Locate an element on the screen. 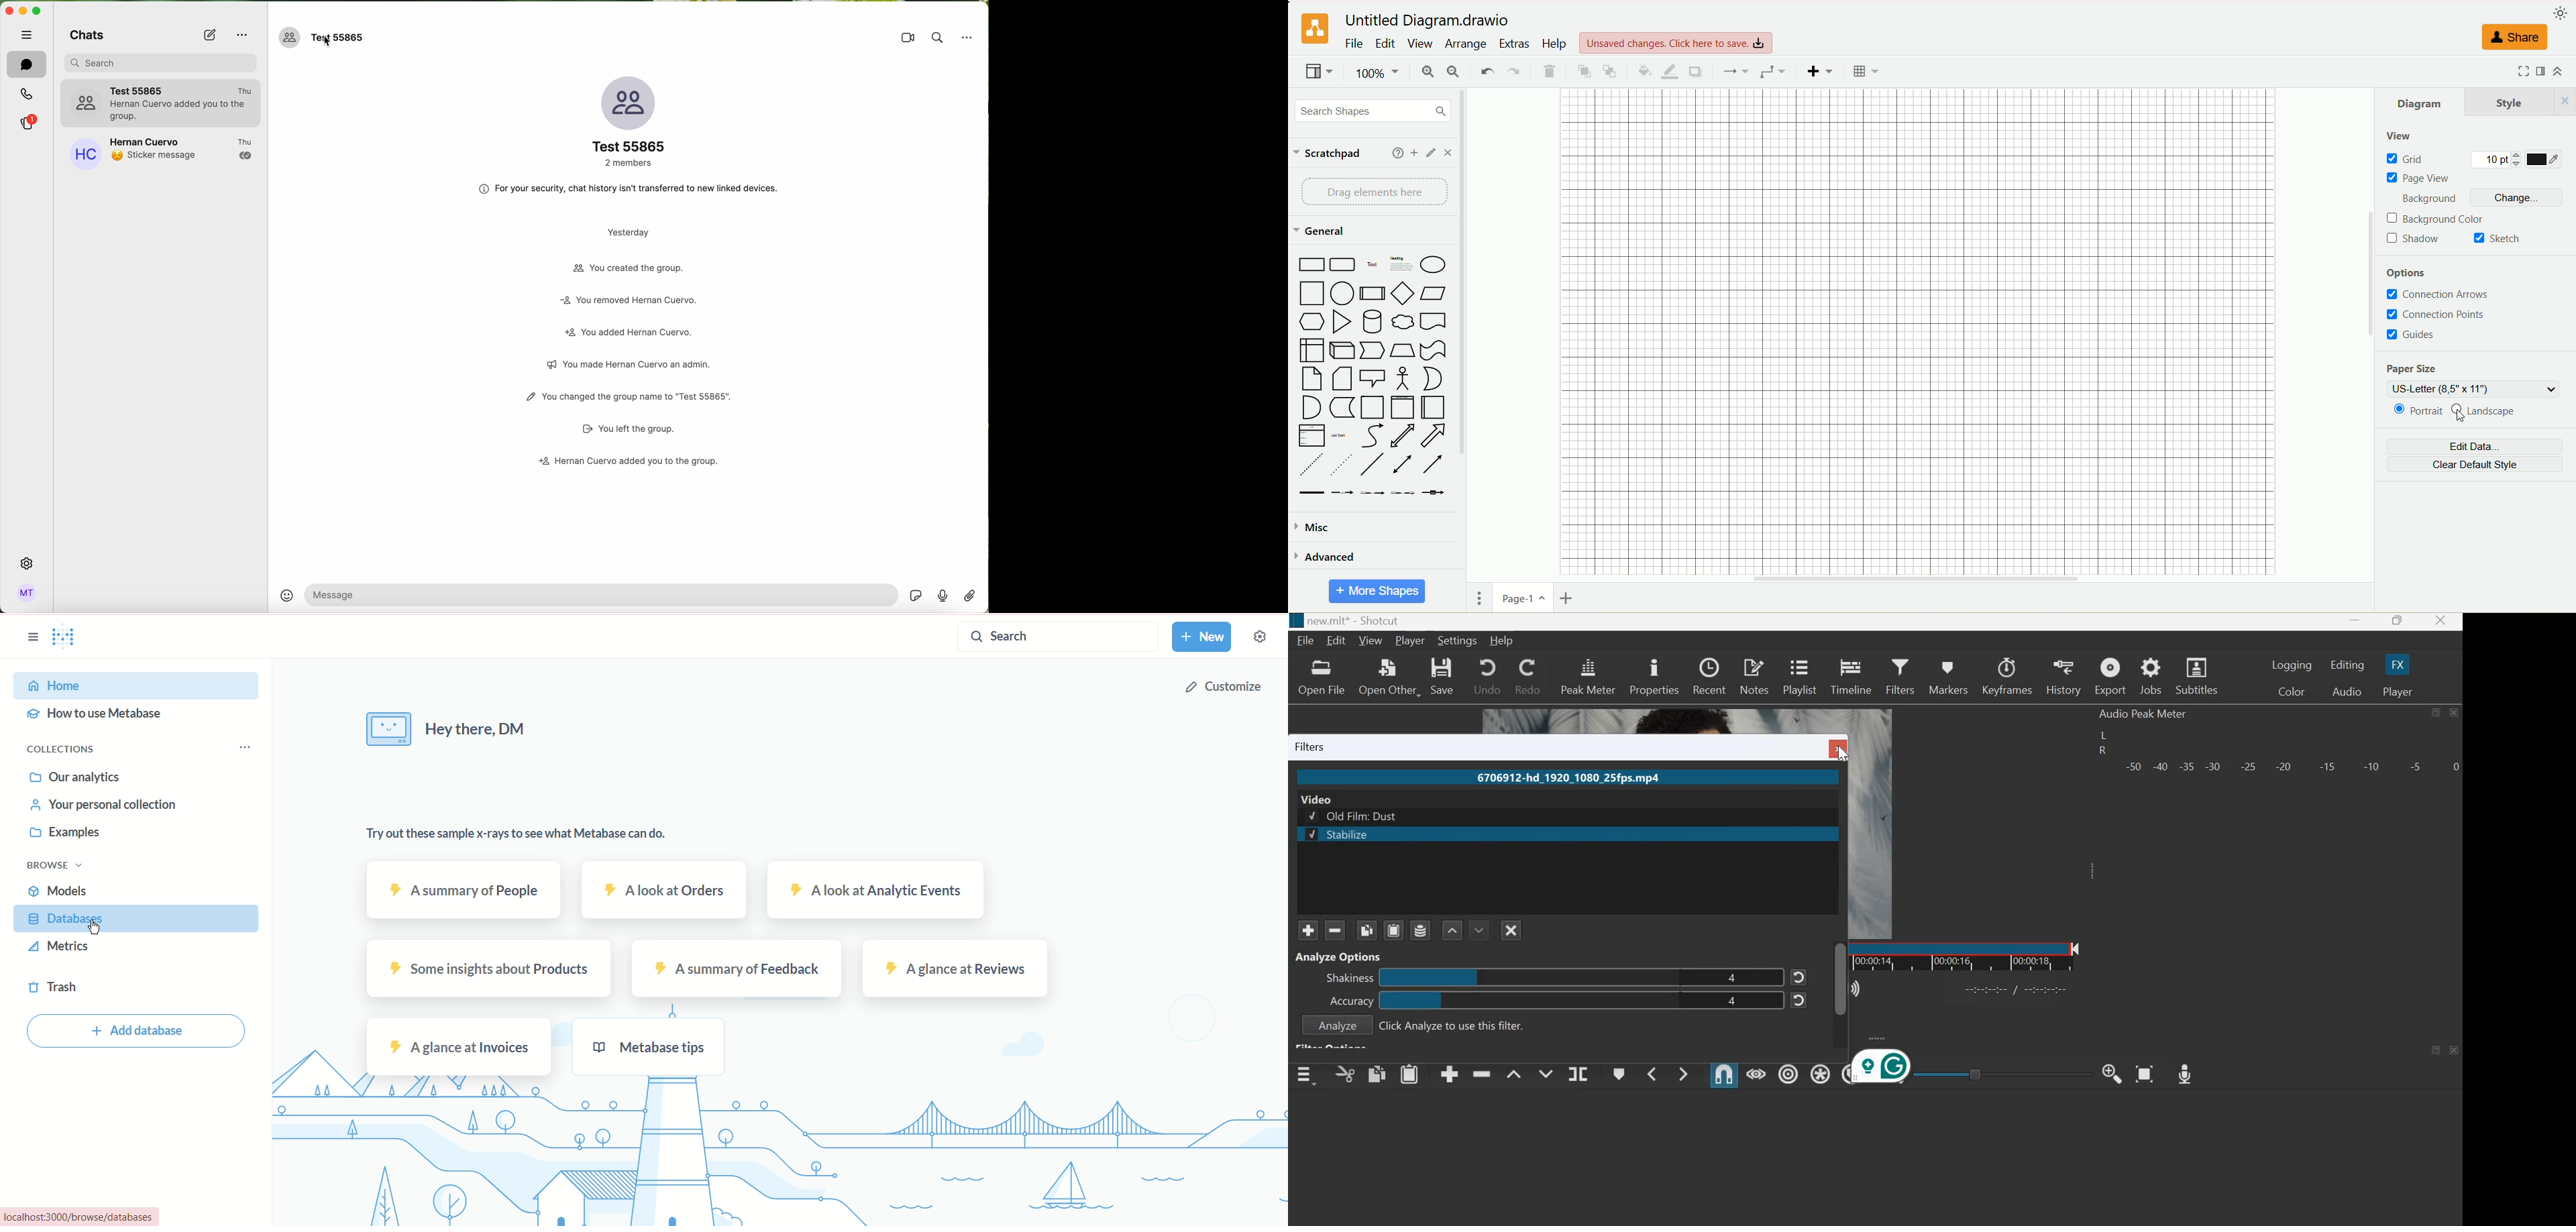 The width and height of the screenshot is (2576, 1232). save is located at coordinates (1445, 677).